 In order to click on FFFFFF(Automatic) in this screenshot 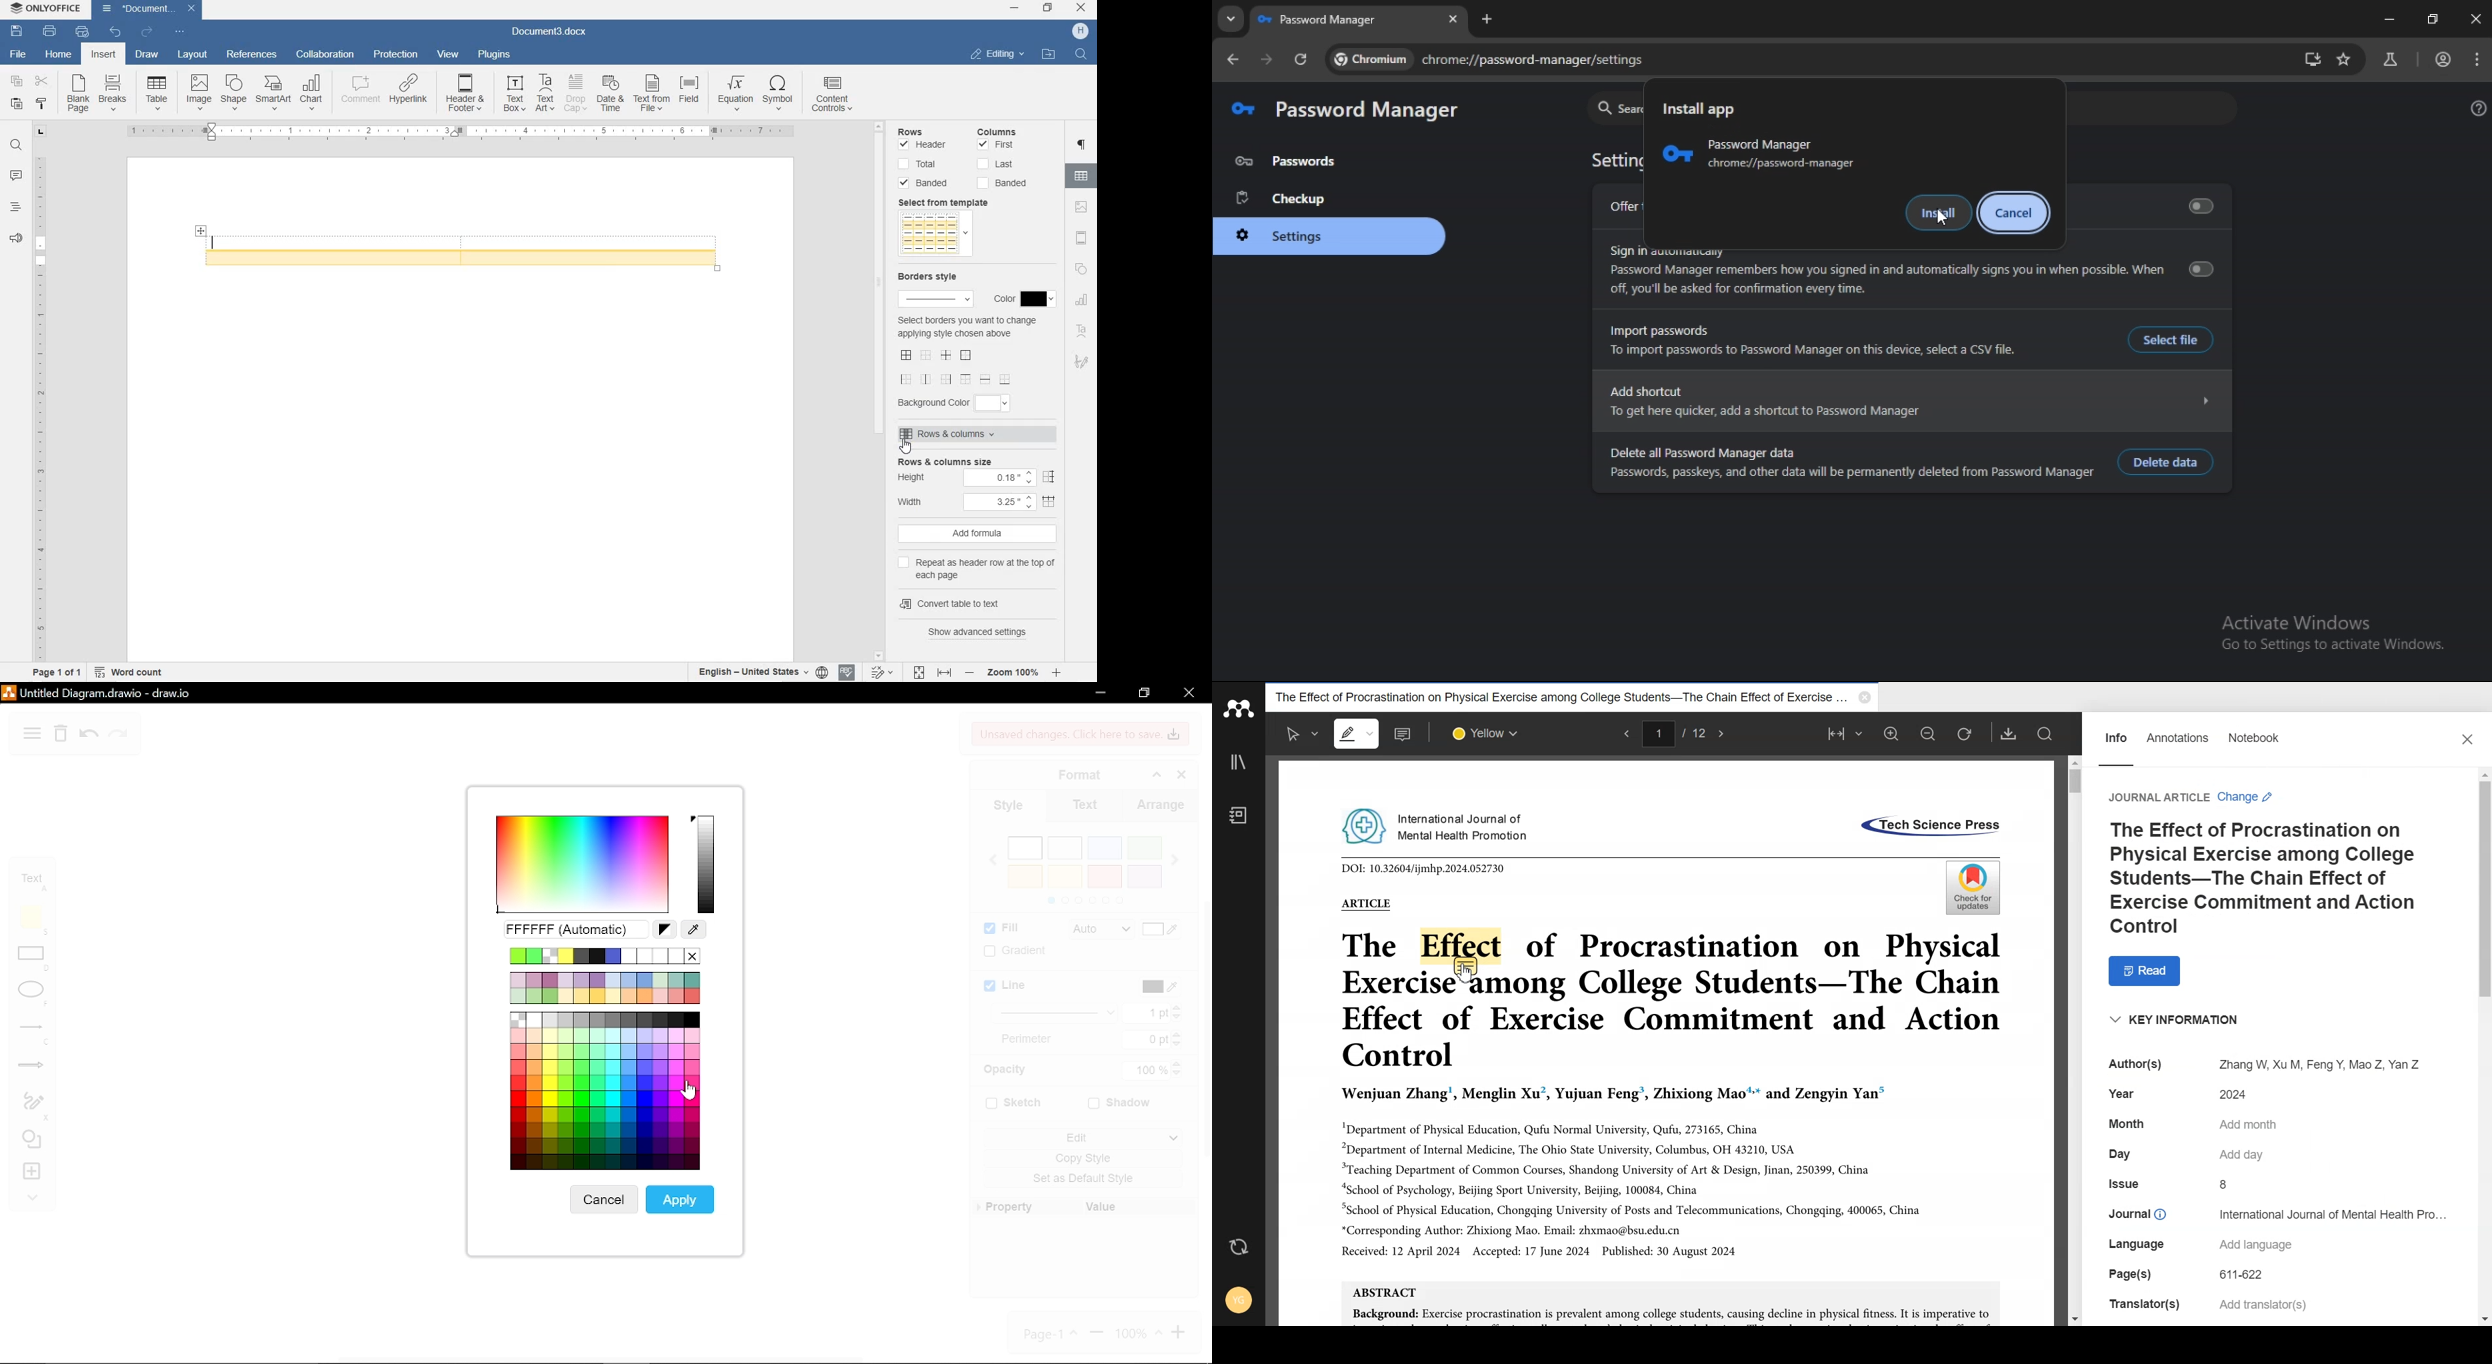, I will do `click(573, 930)`.